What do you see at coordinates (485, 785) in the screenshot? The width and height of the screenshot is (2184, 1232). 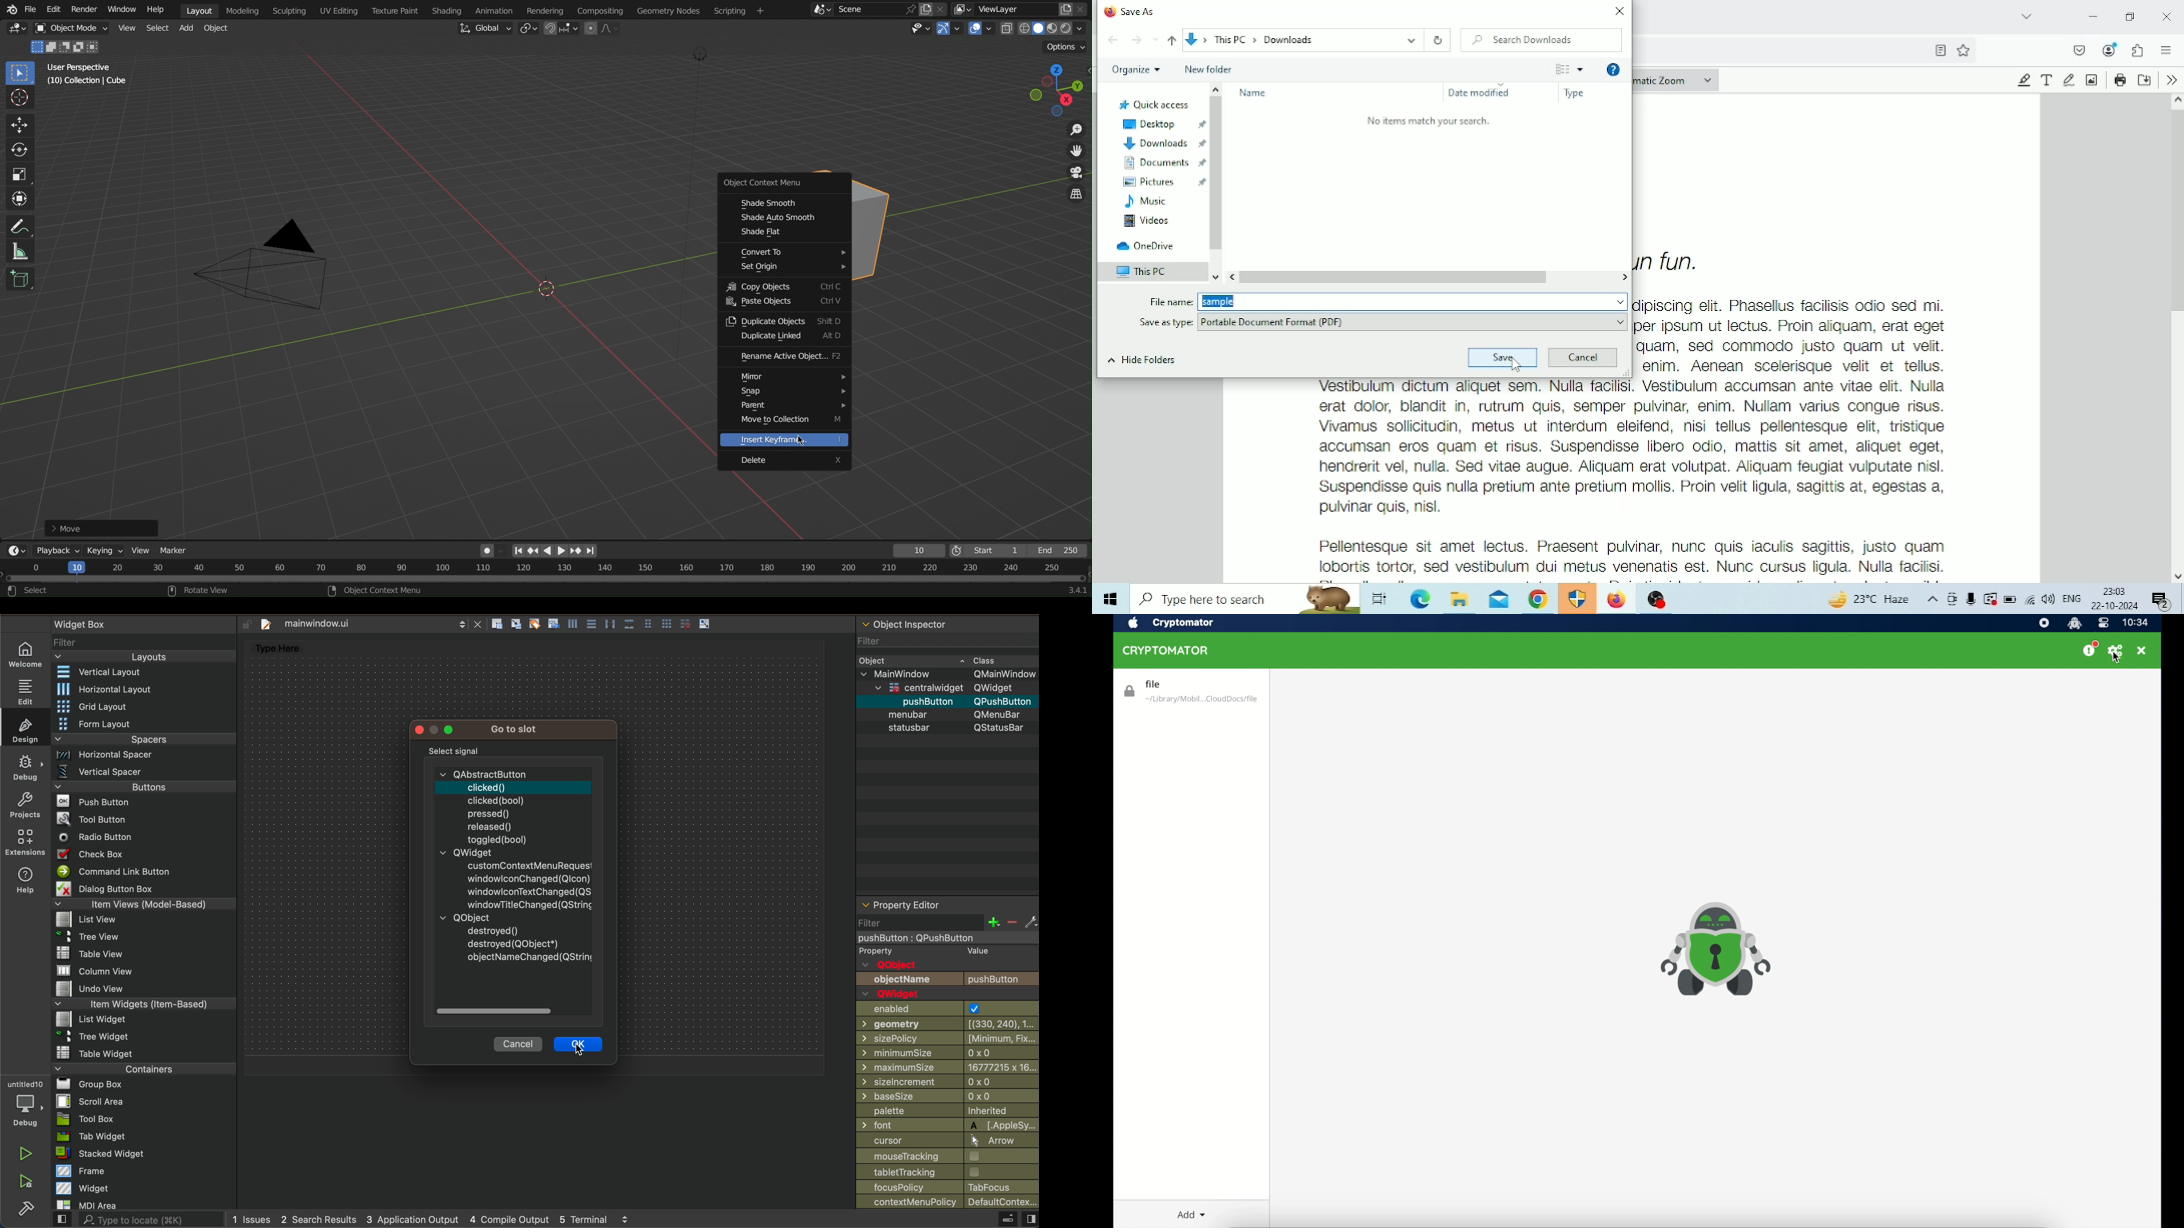 I see `clicked()` at bounding box center [485, 785].